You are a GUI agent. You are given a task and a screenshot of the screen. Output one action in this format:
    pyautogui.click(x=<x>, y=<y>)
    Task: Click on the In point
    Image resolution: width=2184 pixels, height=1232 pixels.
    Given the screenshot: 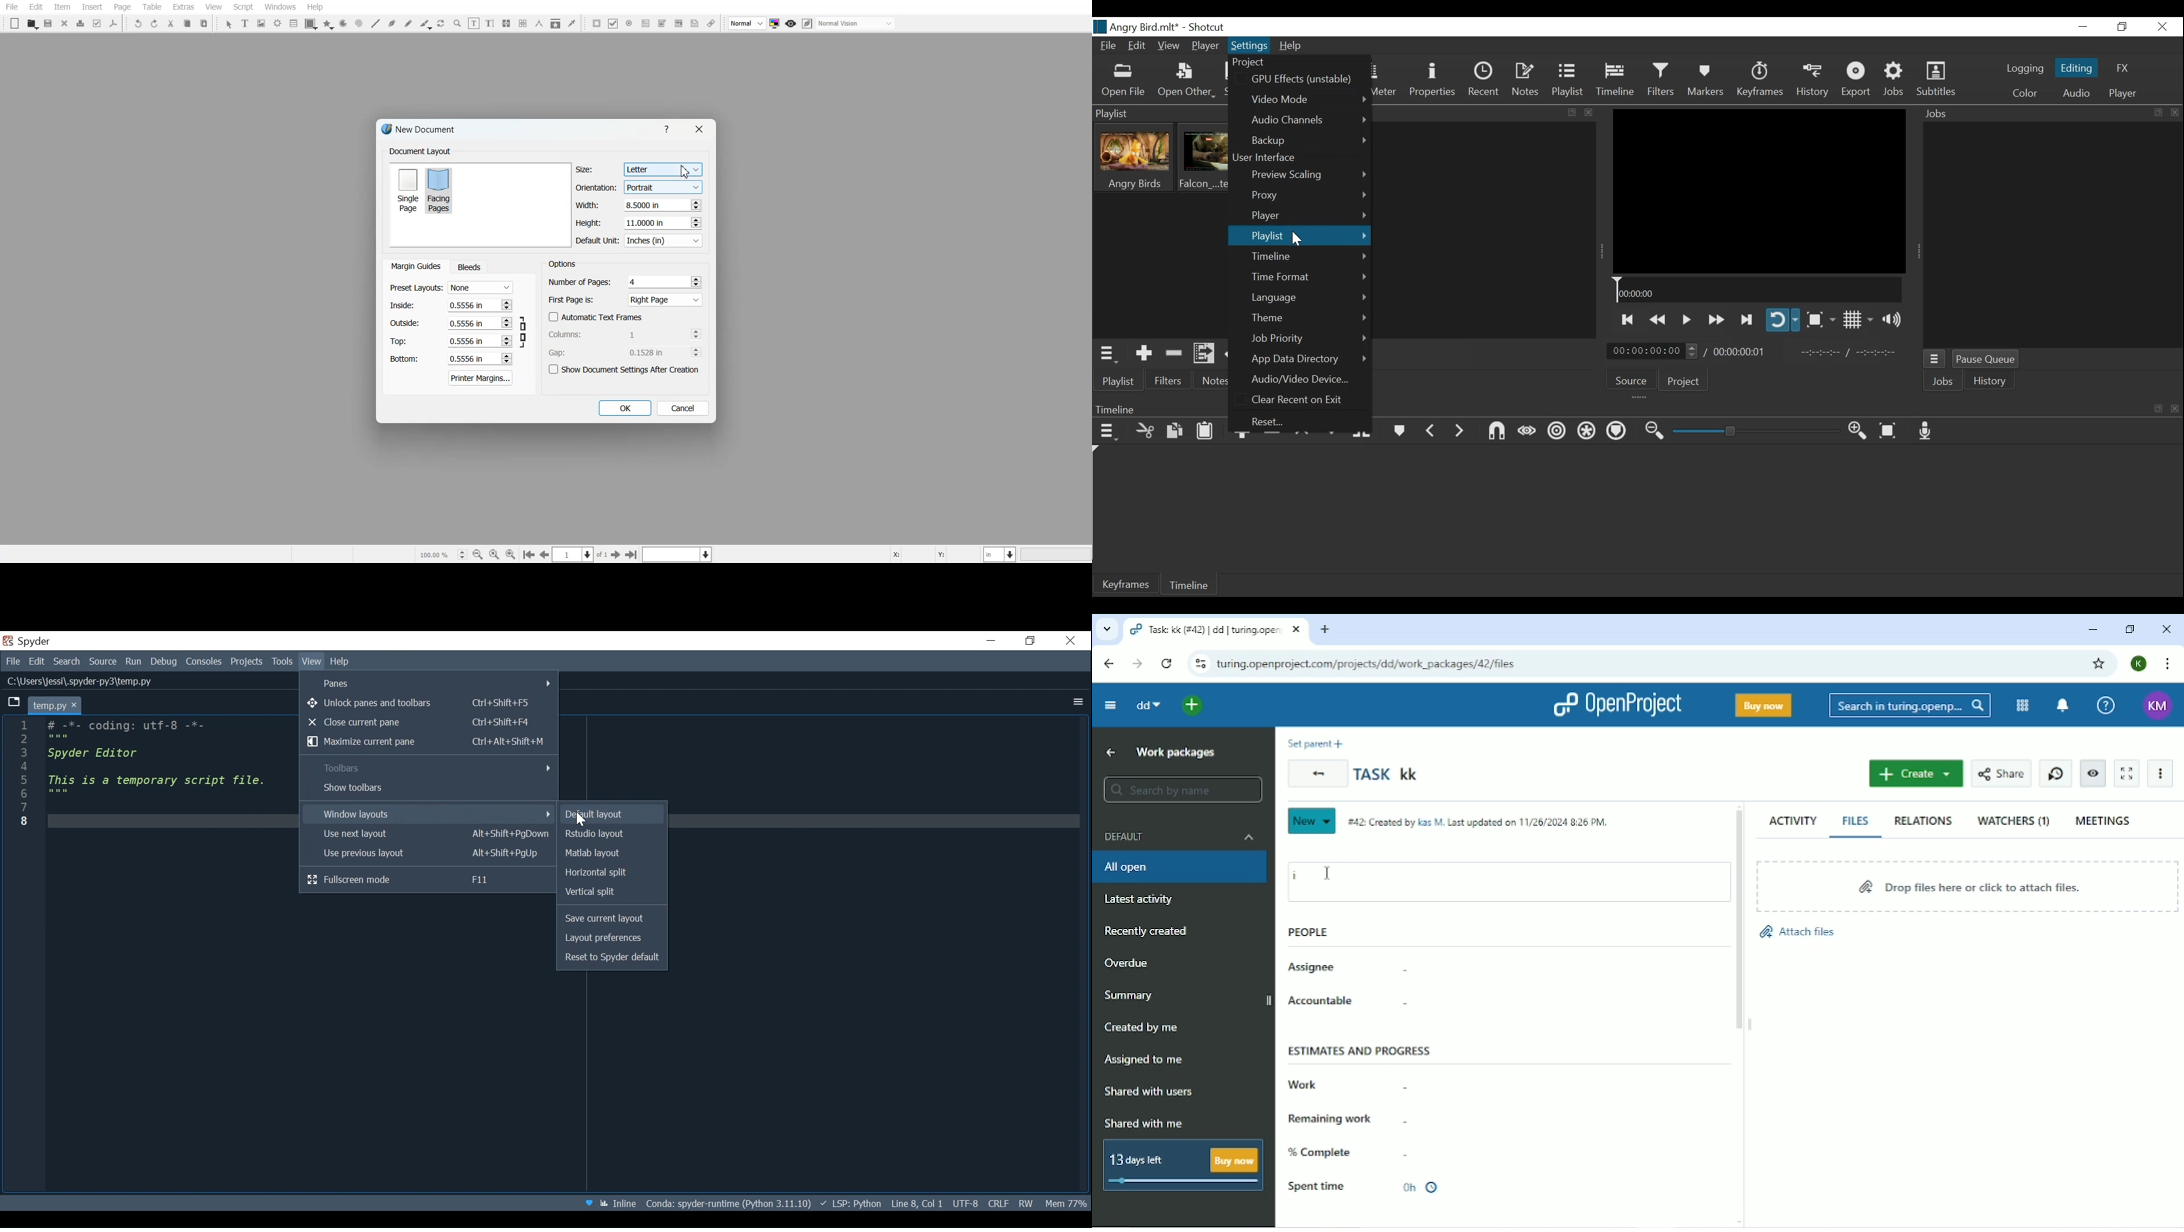 What is the action you would take?
    pyautogui.click(x=1850, y=354)
    